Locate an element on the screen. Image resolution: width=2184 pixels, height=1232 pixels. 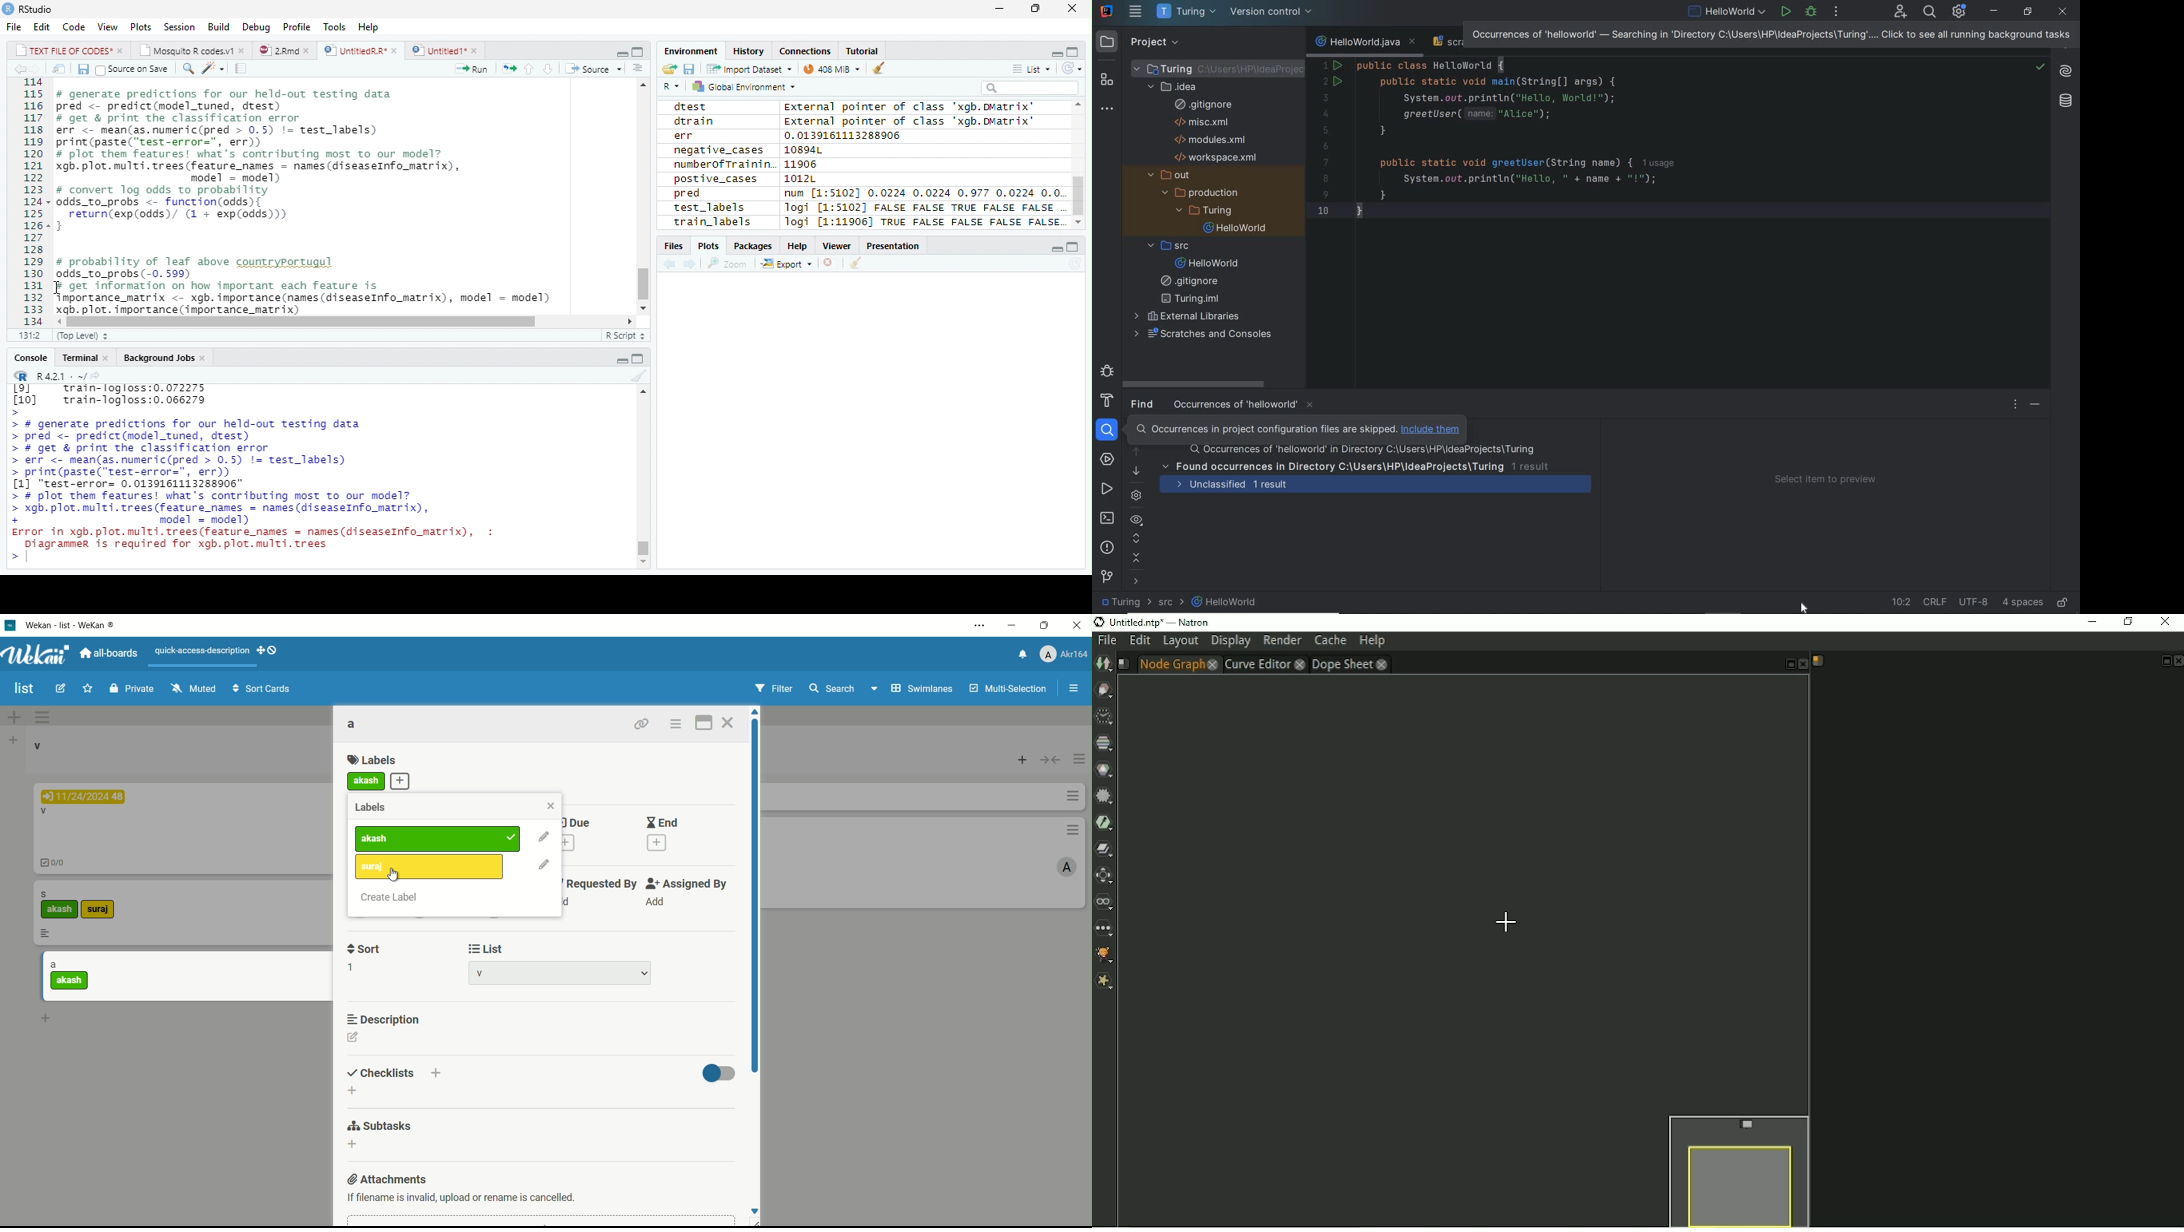
Console is located at coordinates (31, 357).